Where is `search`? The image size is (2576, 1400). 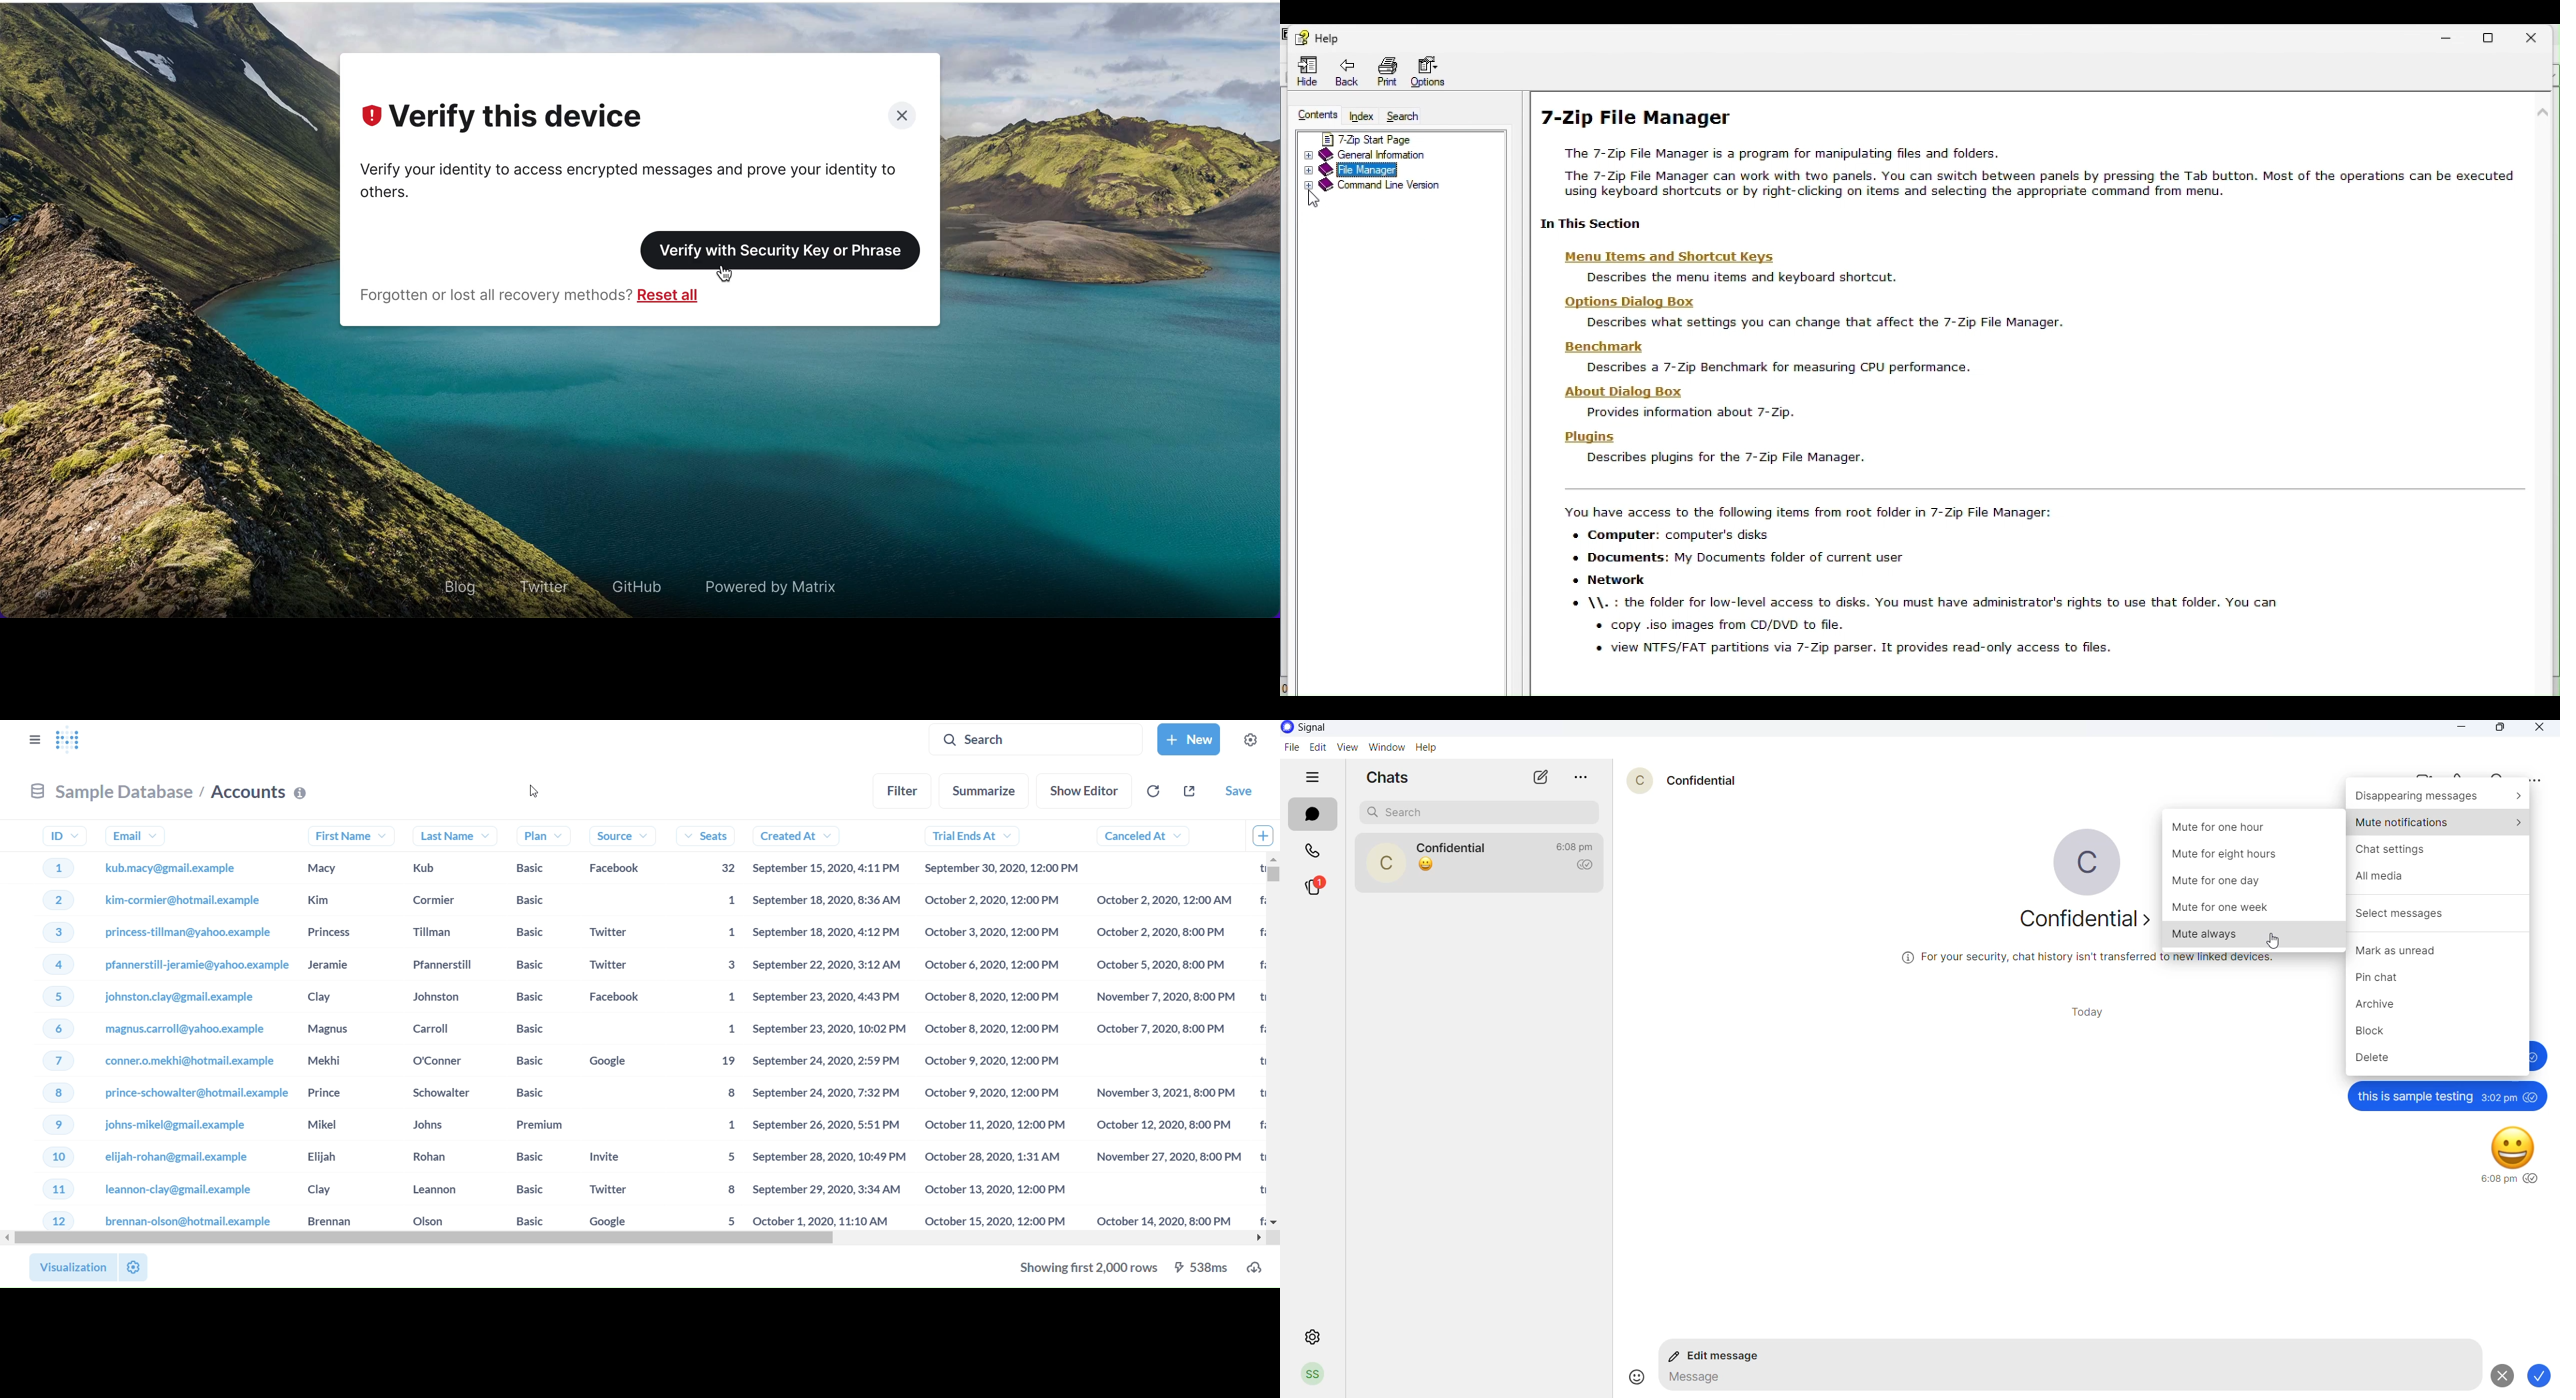
search is located at coordinates (1000, 739).